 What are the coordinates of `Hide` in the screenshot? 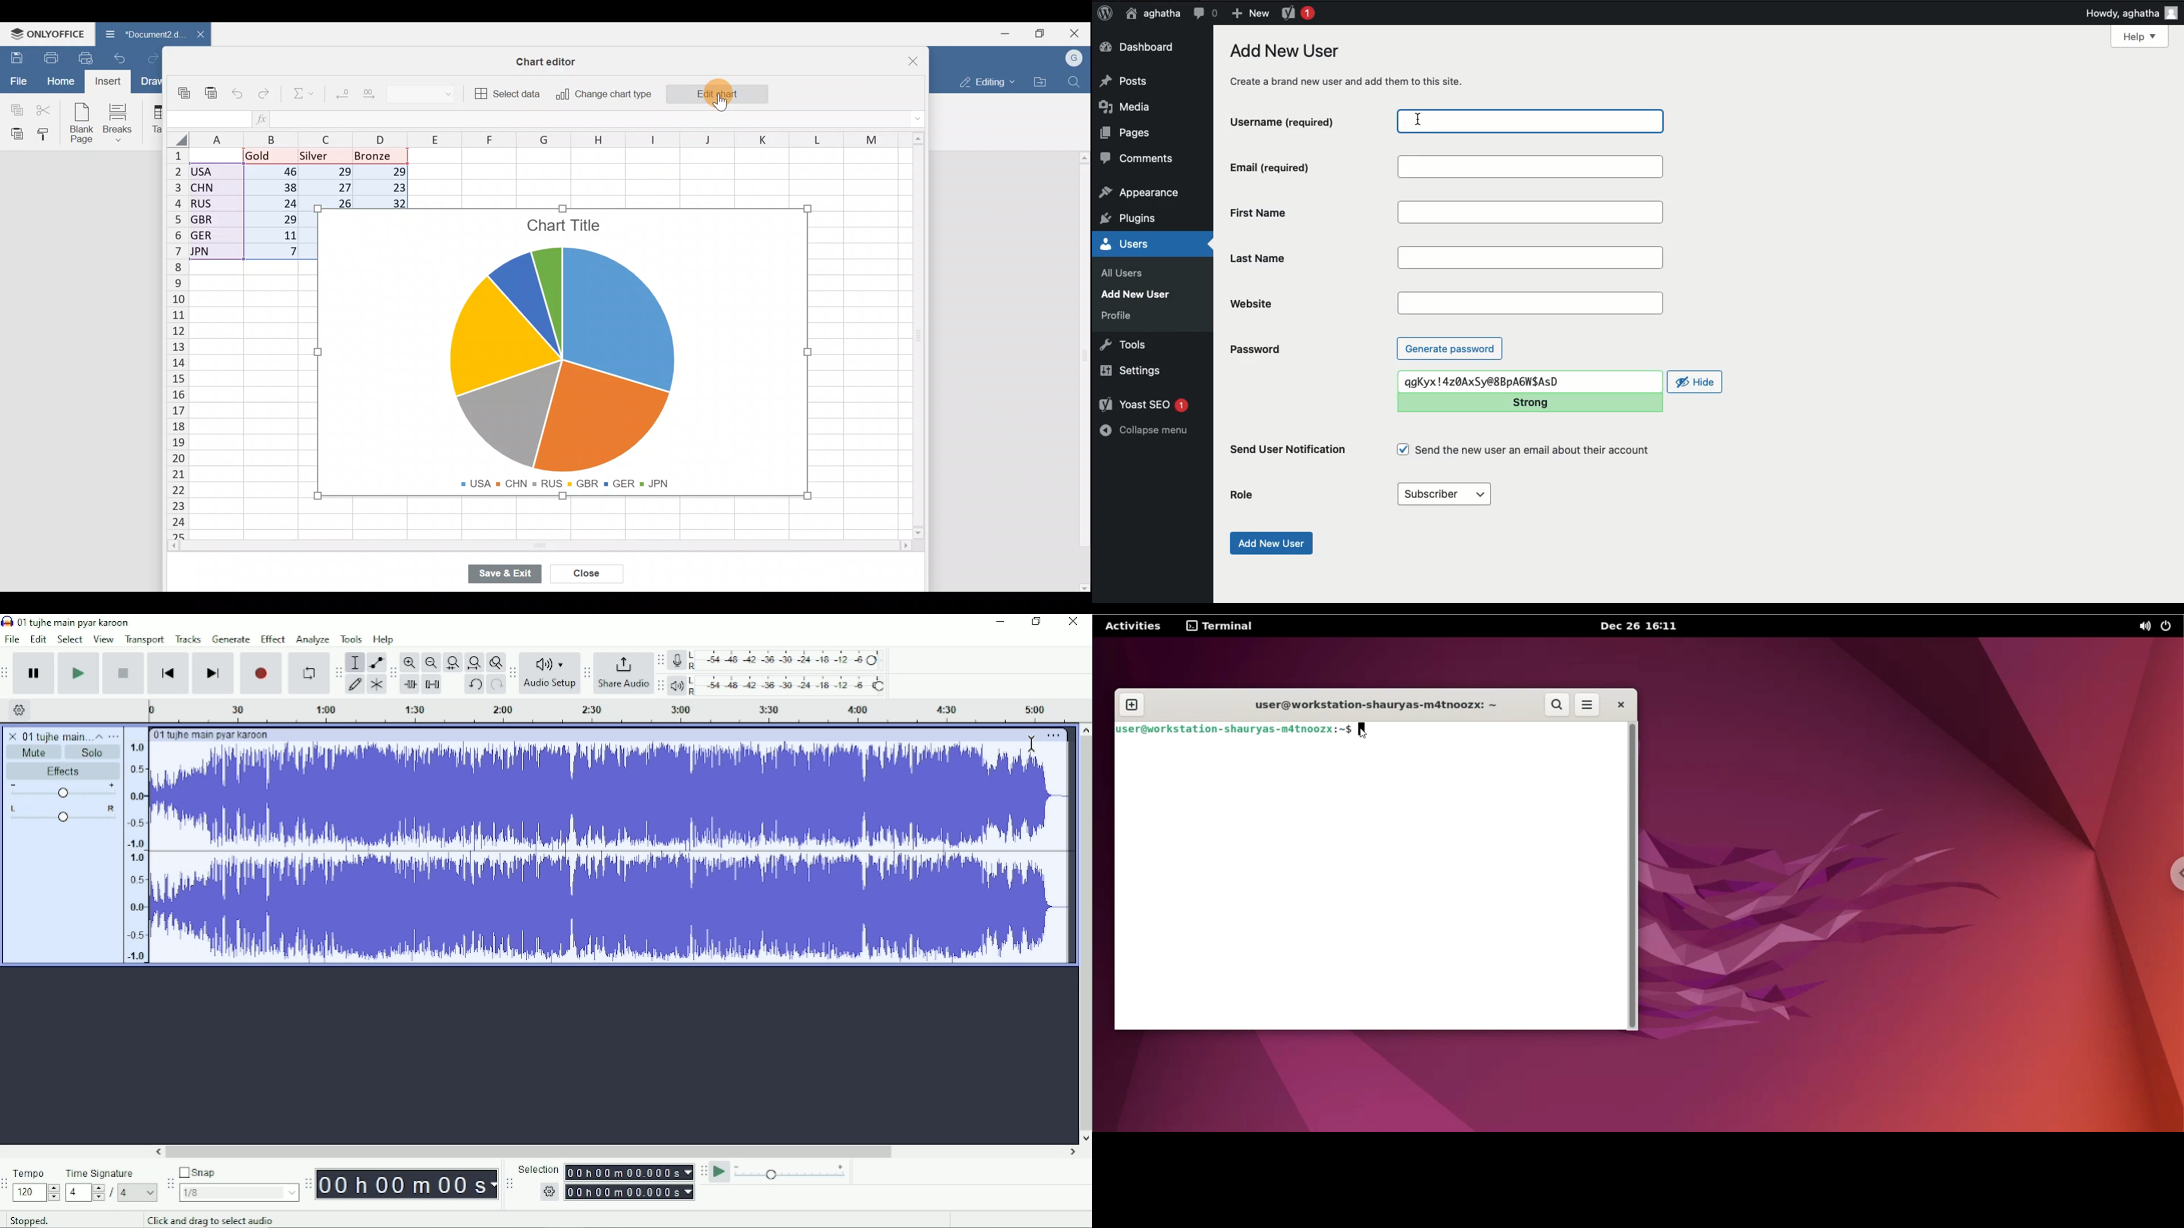 It's located at (1696, 382).